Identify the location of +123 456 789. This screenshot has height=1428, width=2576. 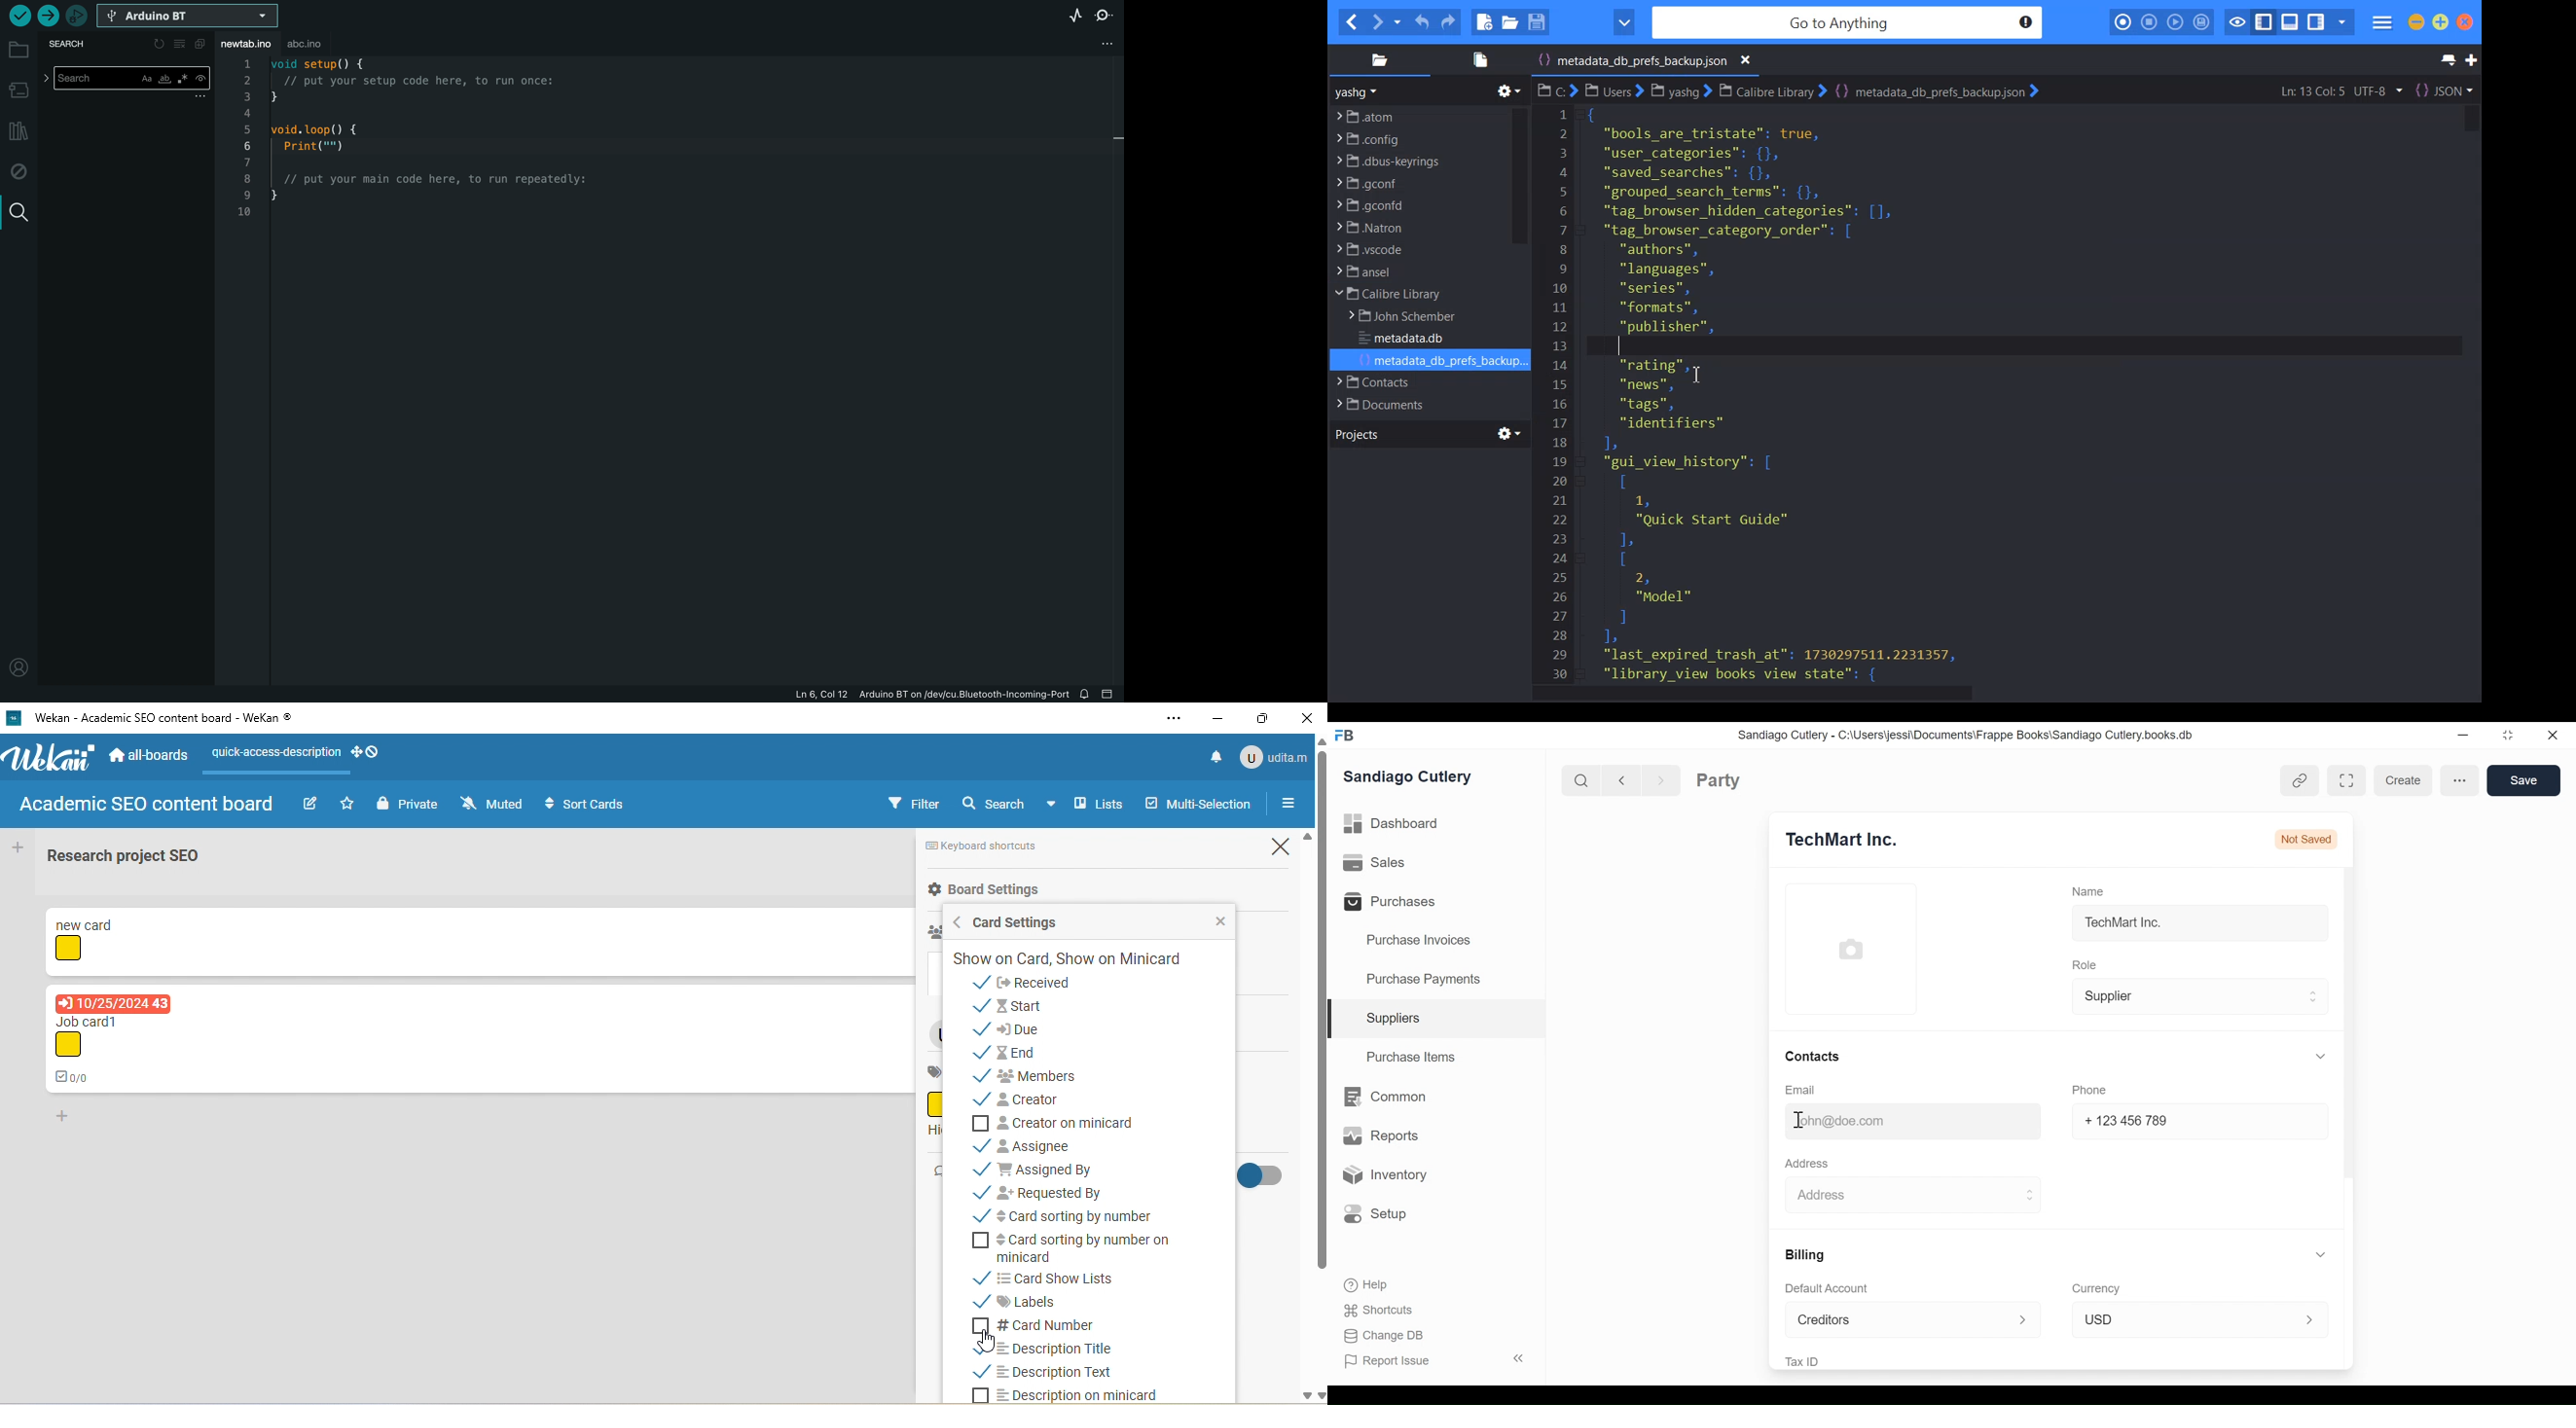
(2128, 1120).